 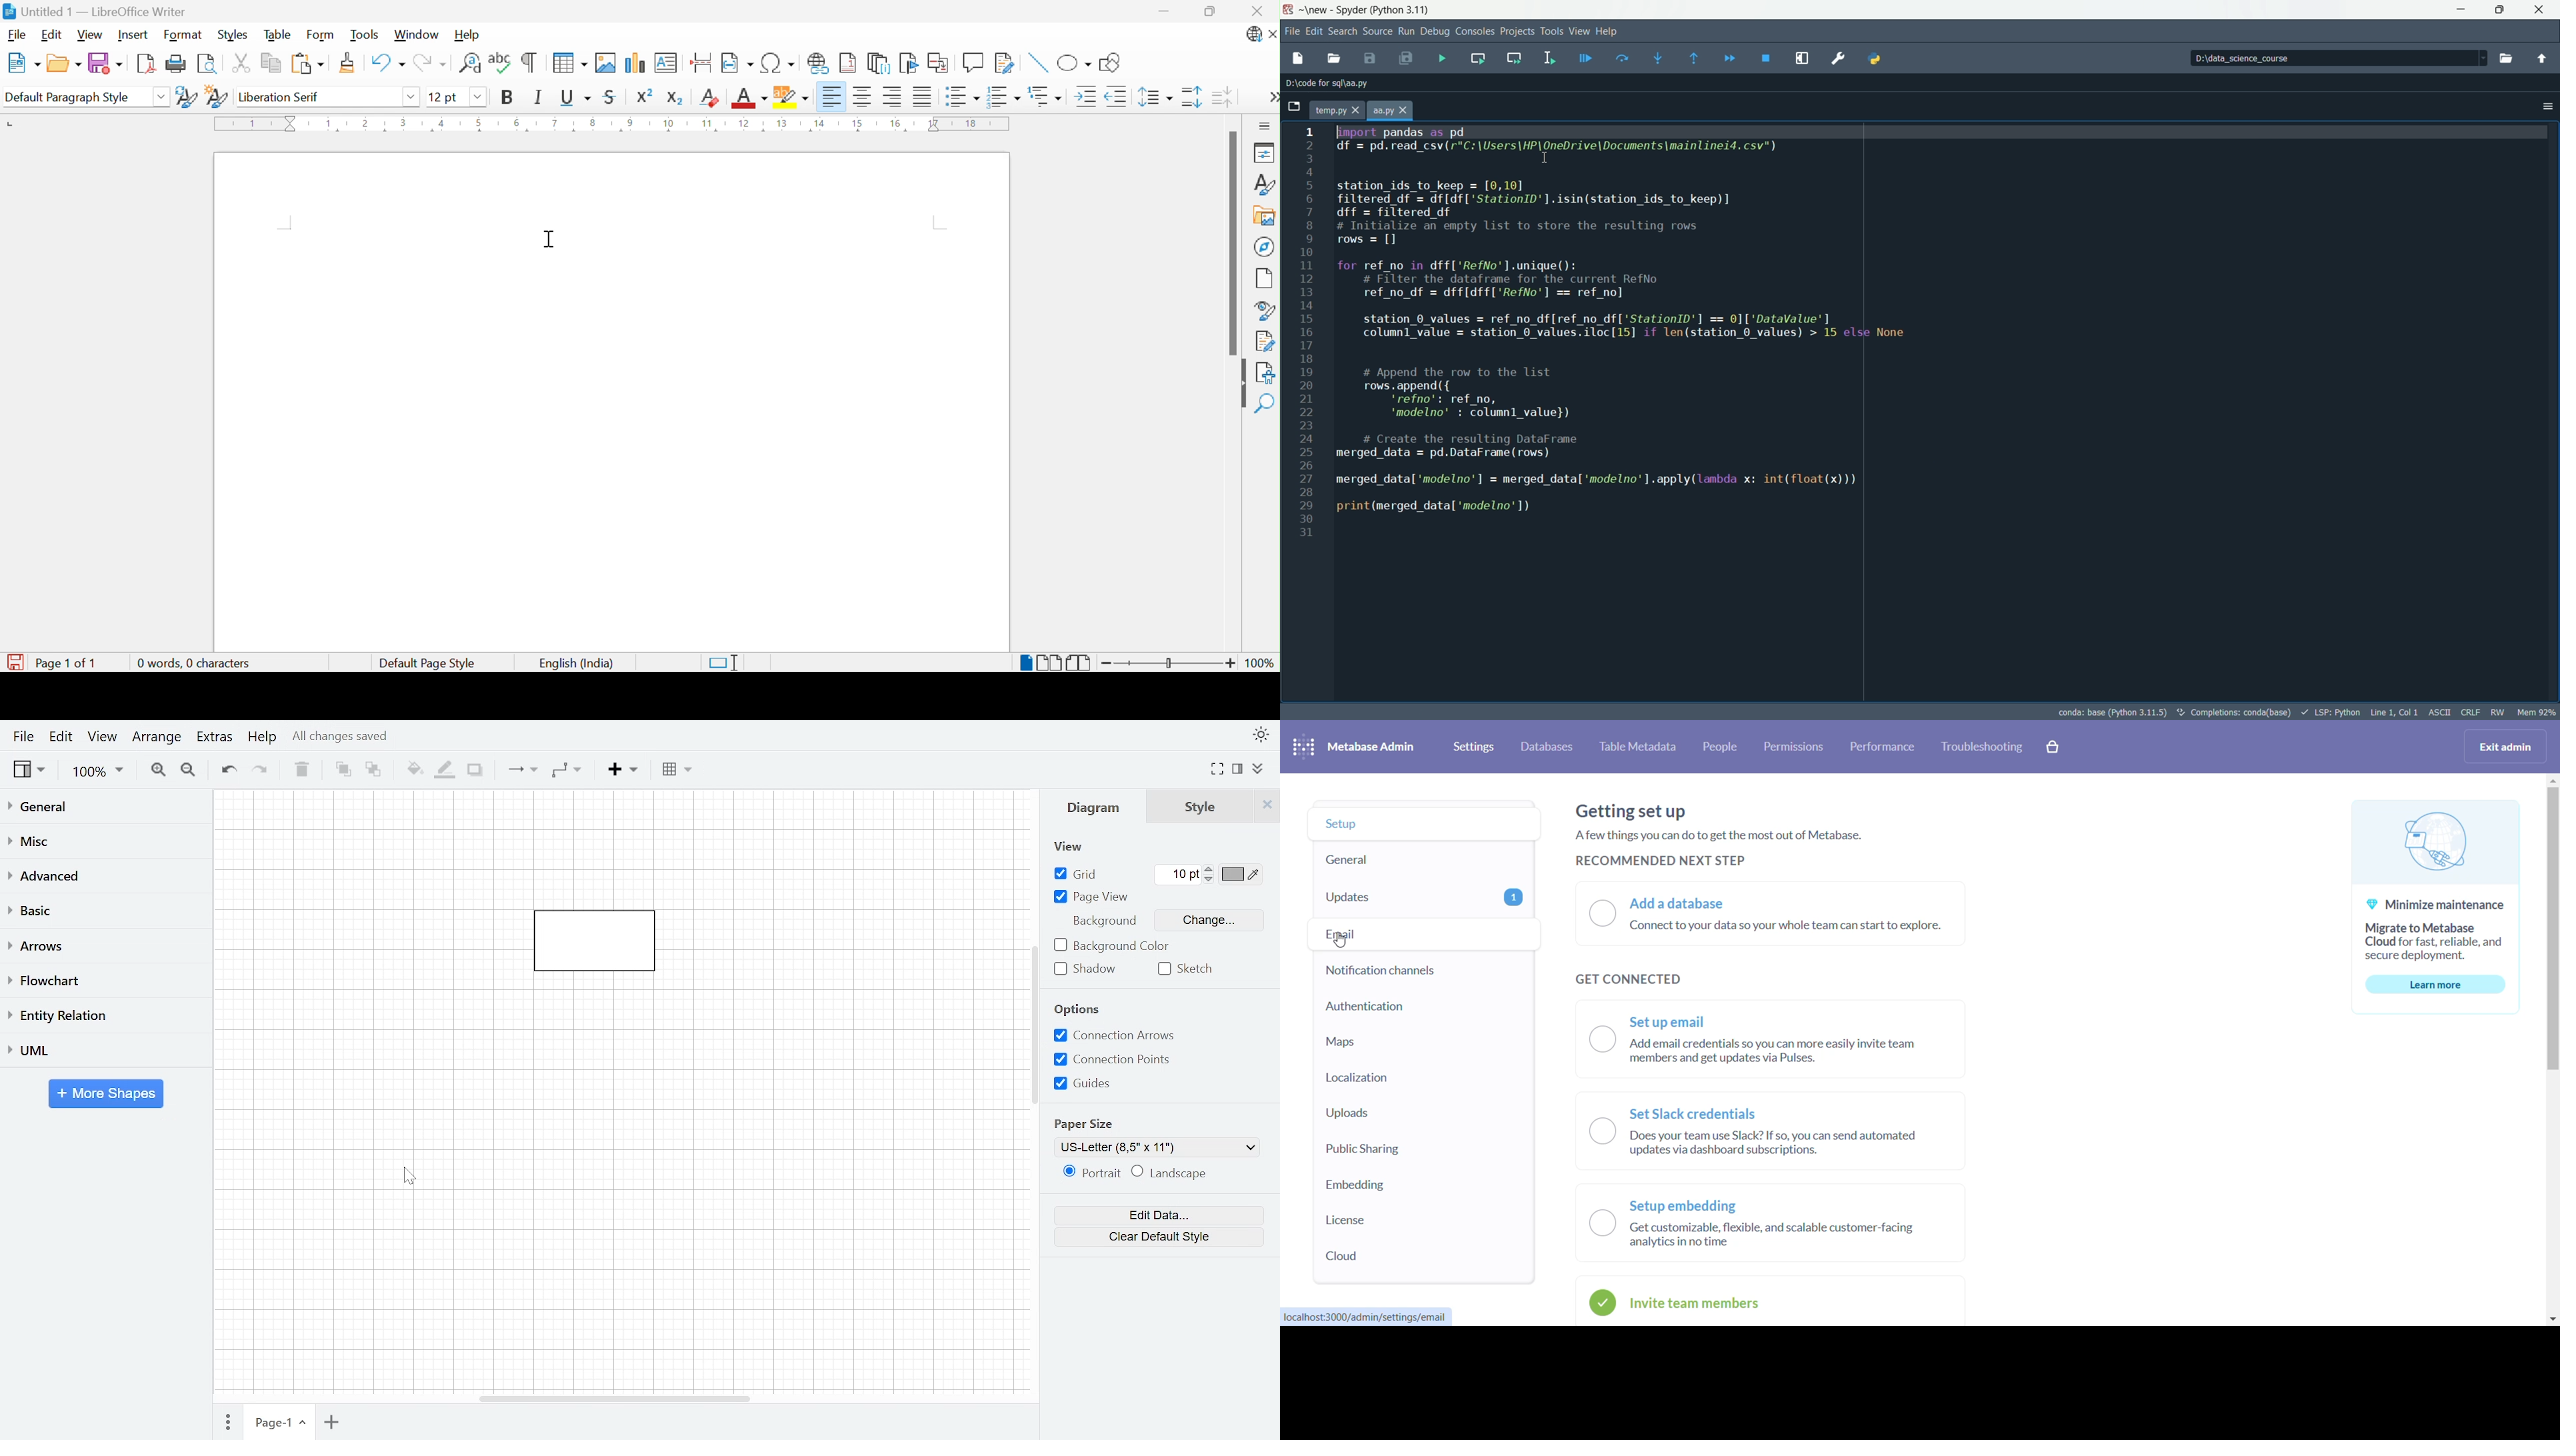 I want to click on Advanced, so click(x=106, y=875).